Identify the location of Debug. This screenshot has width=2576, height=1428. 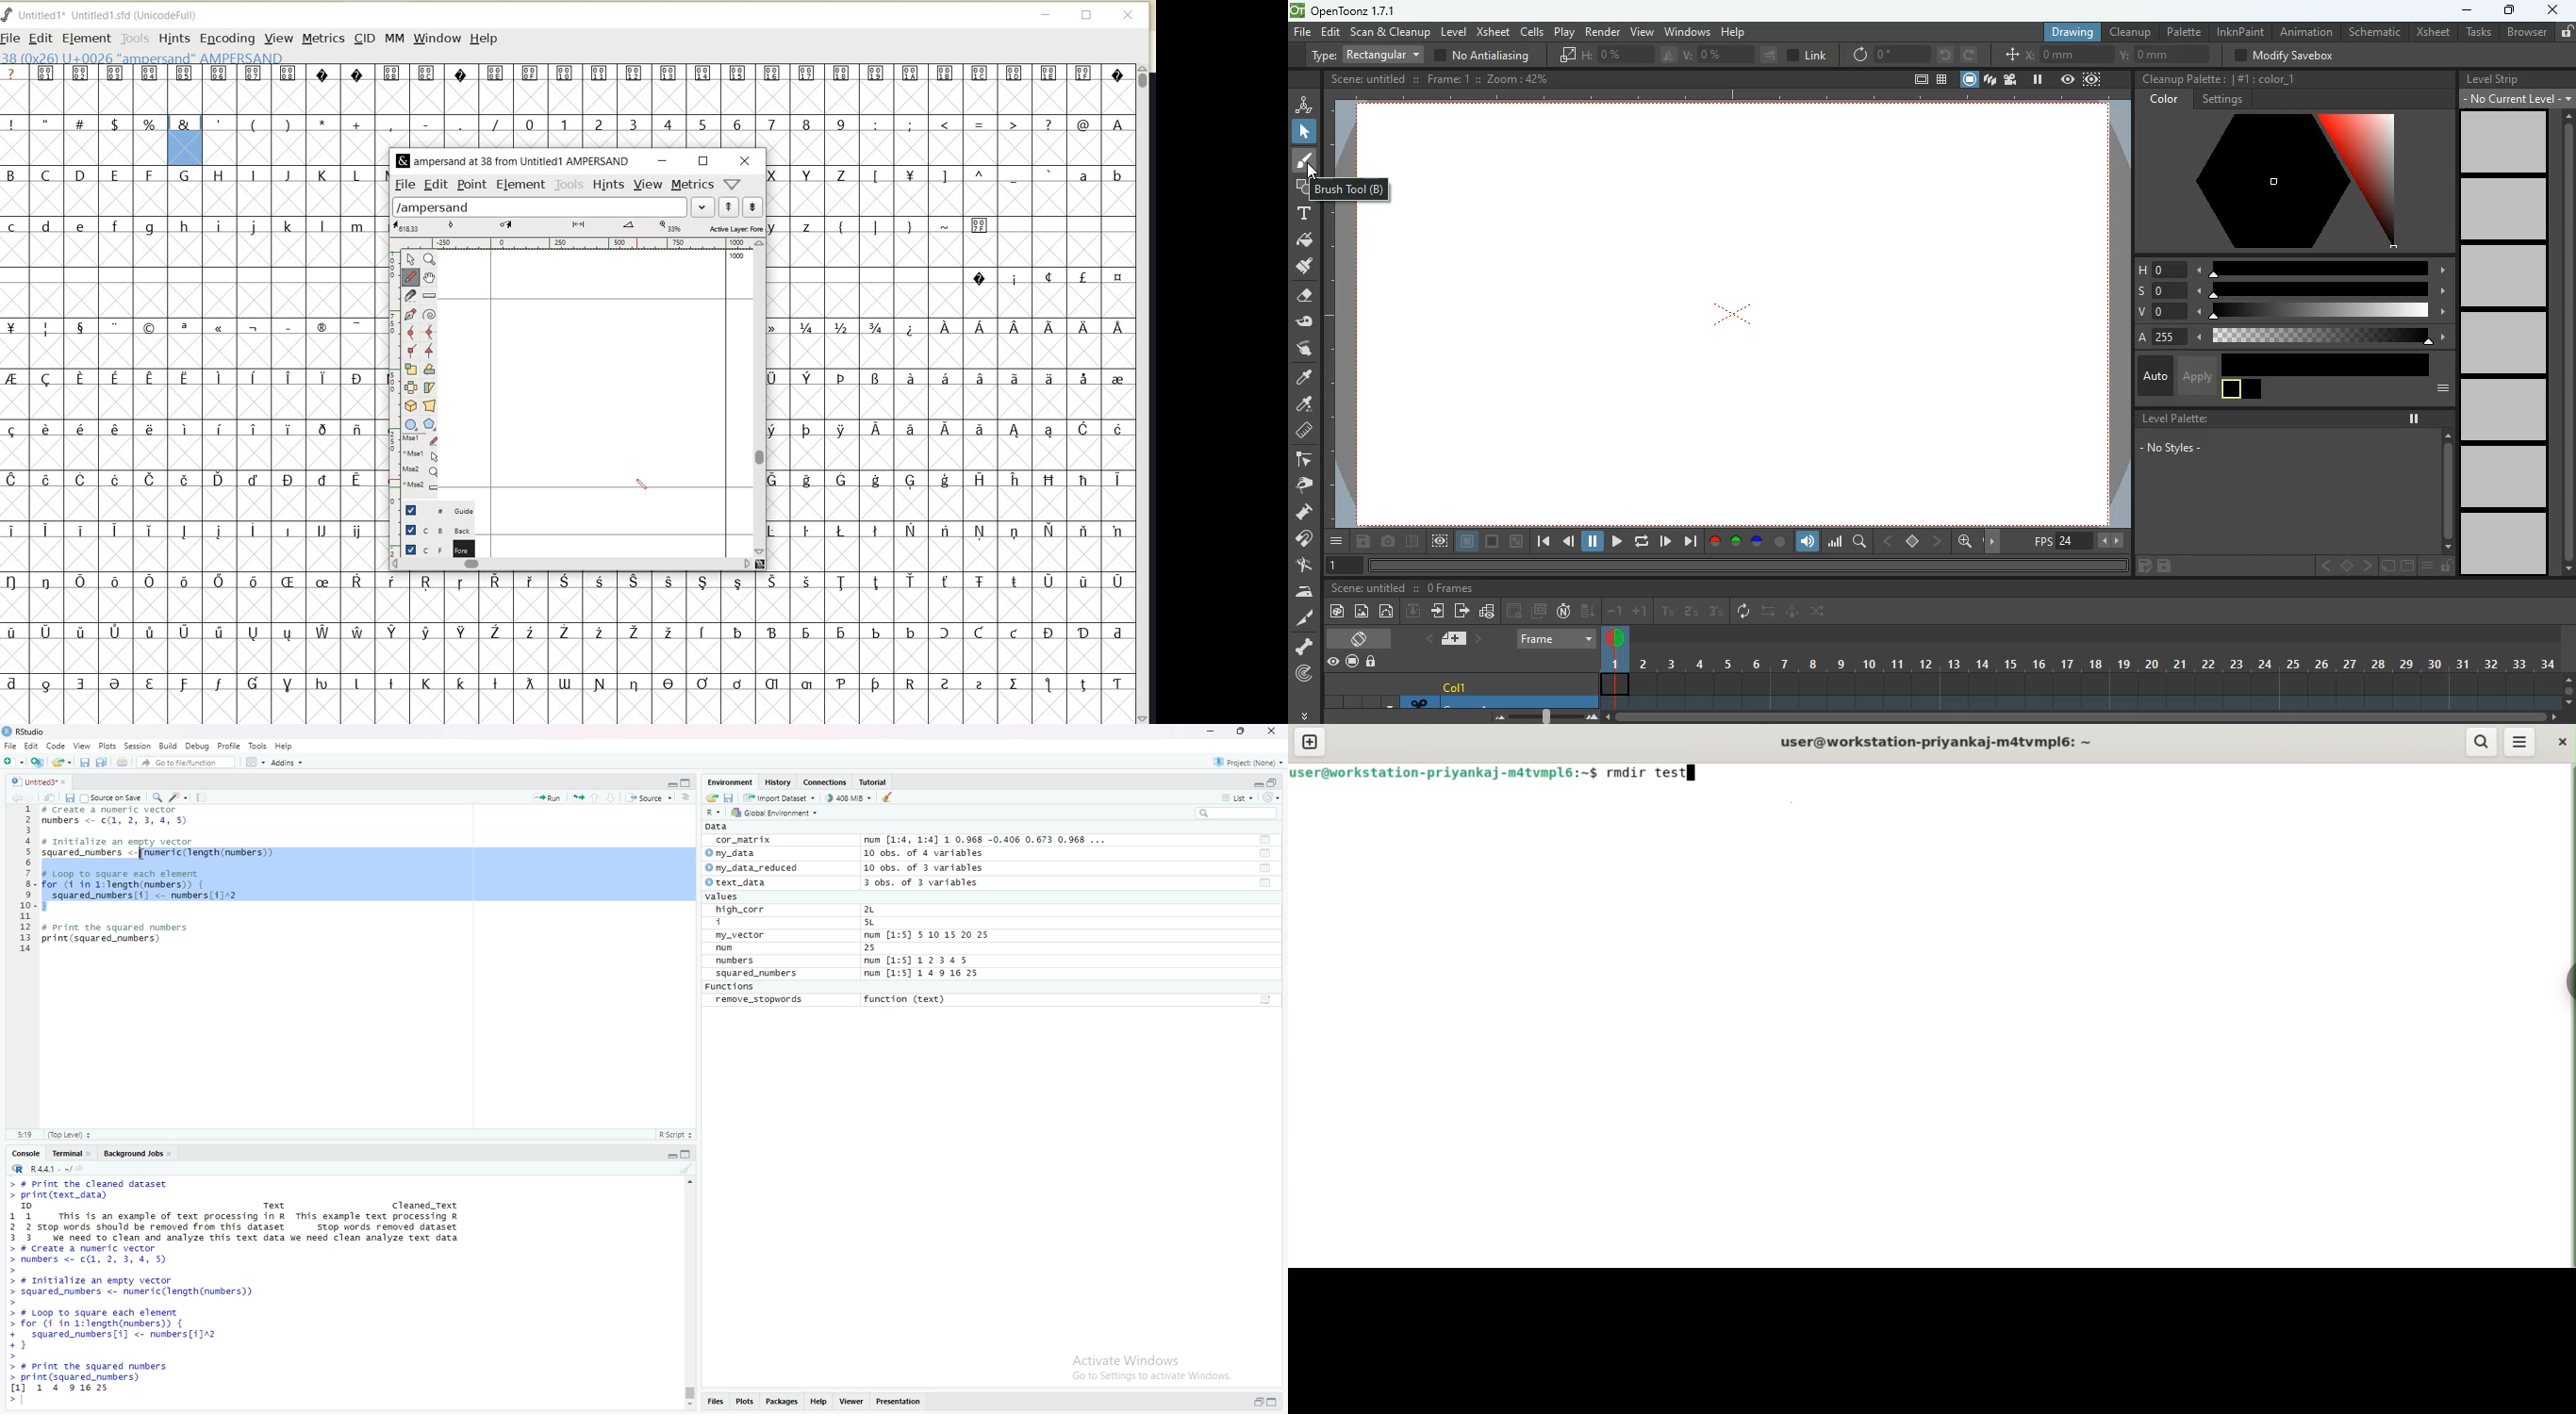
(198, 745).